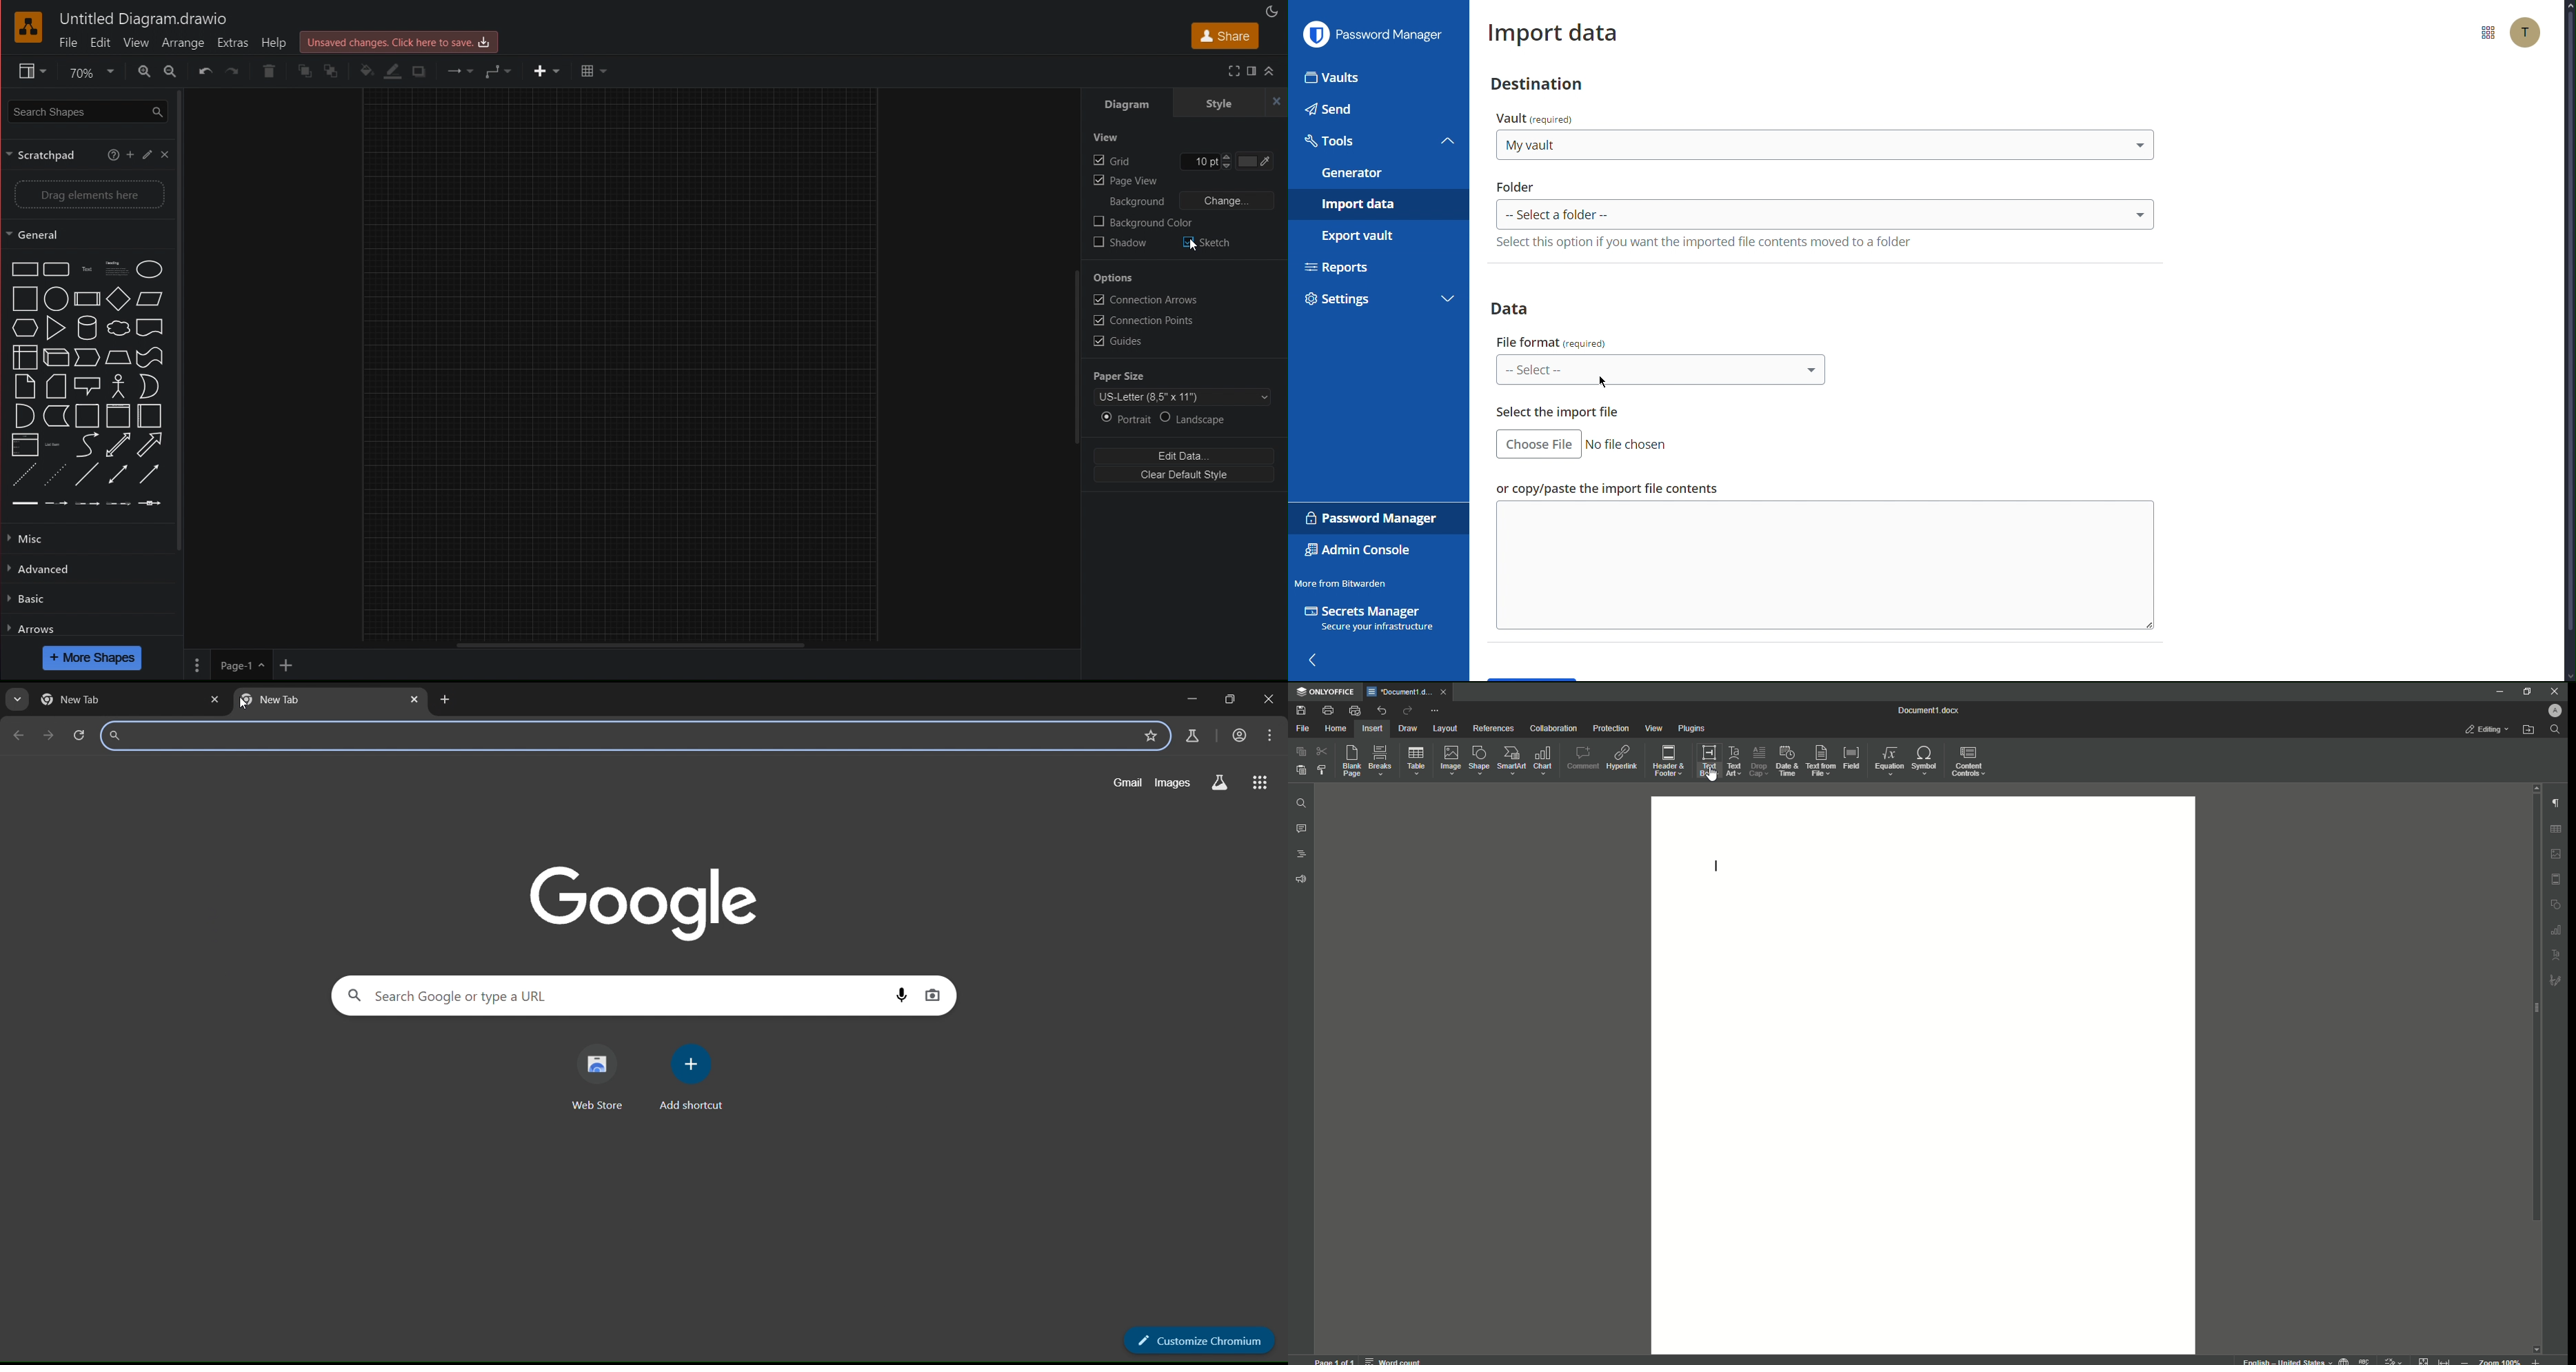  Describe the element at coordinates (1705, 760) in the screenshot. I see `Text Box` at that location.